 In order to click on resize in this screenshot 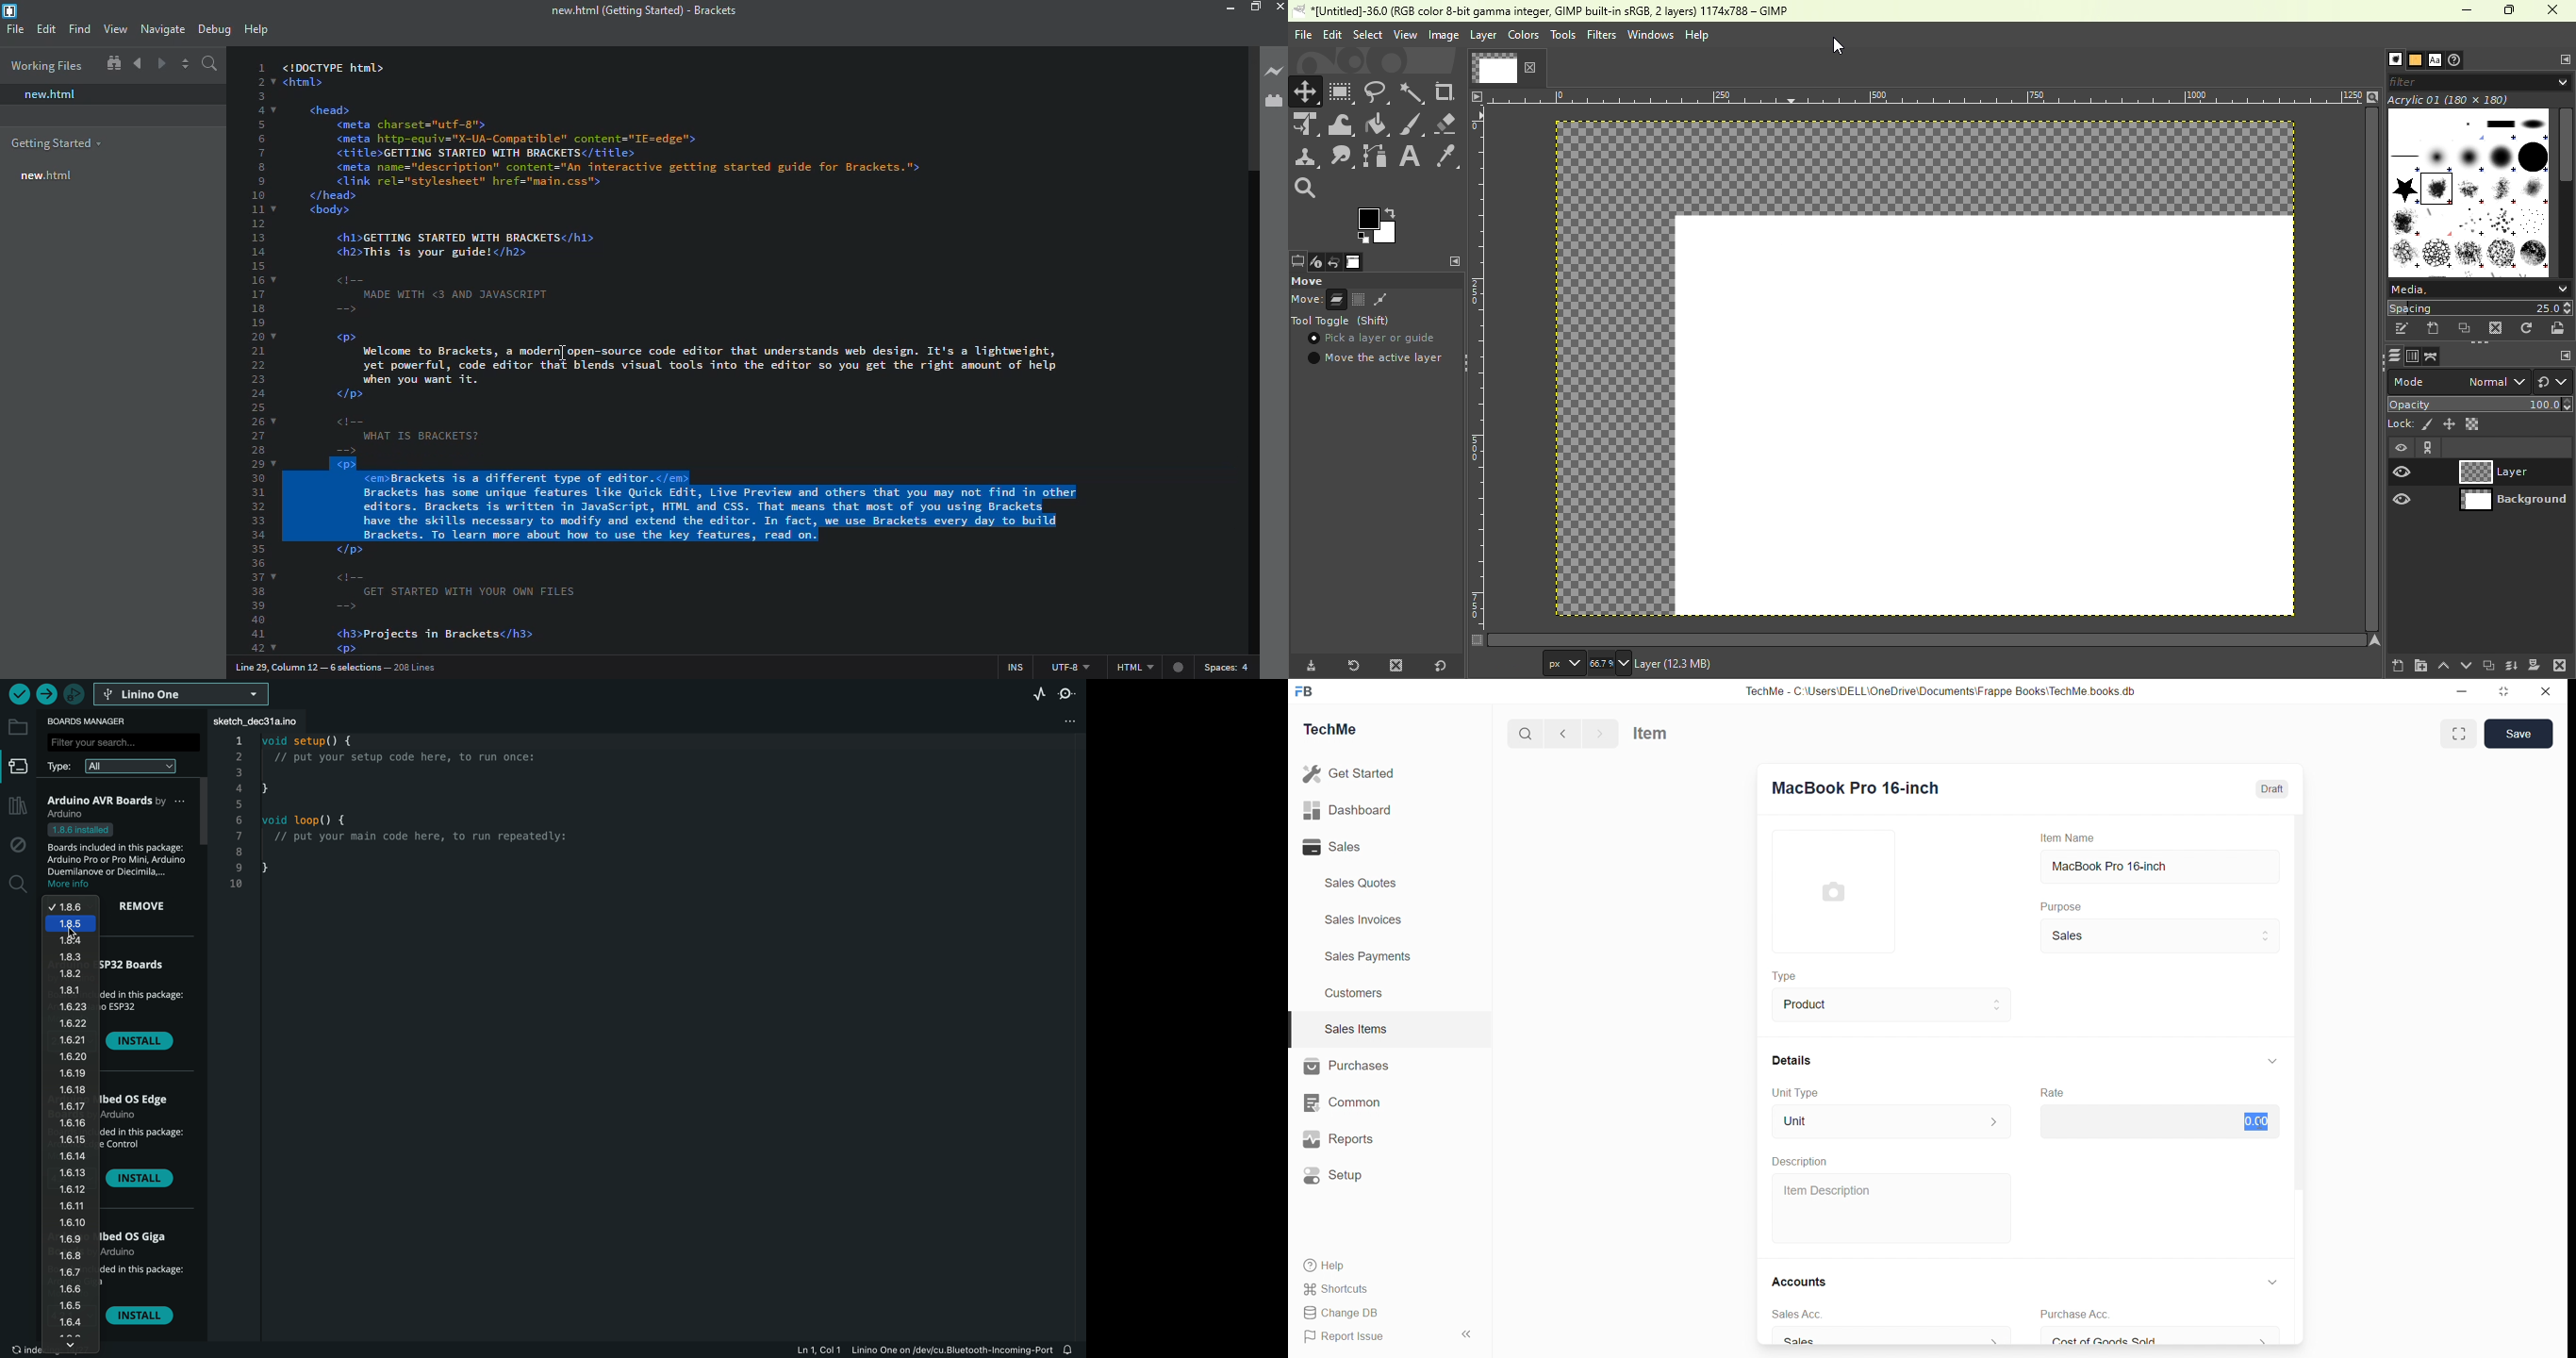, I will do `click(2504, 692)`.